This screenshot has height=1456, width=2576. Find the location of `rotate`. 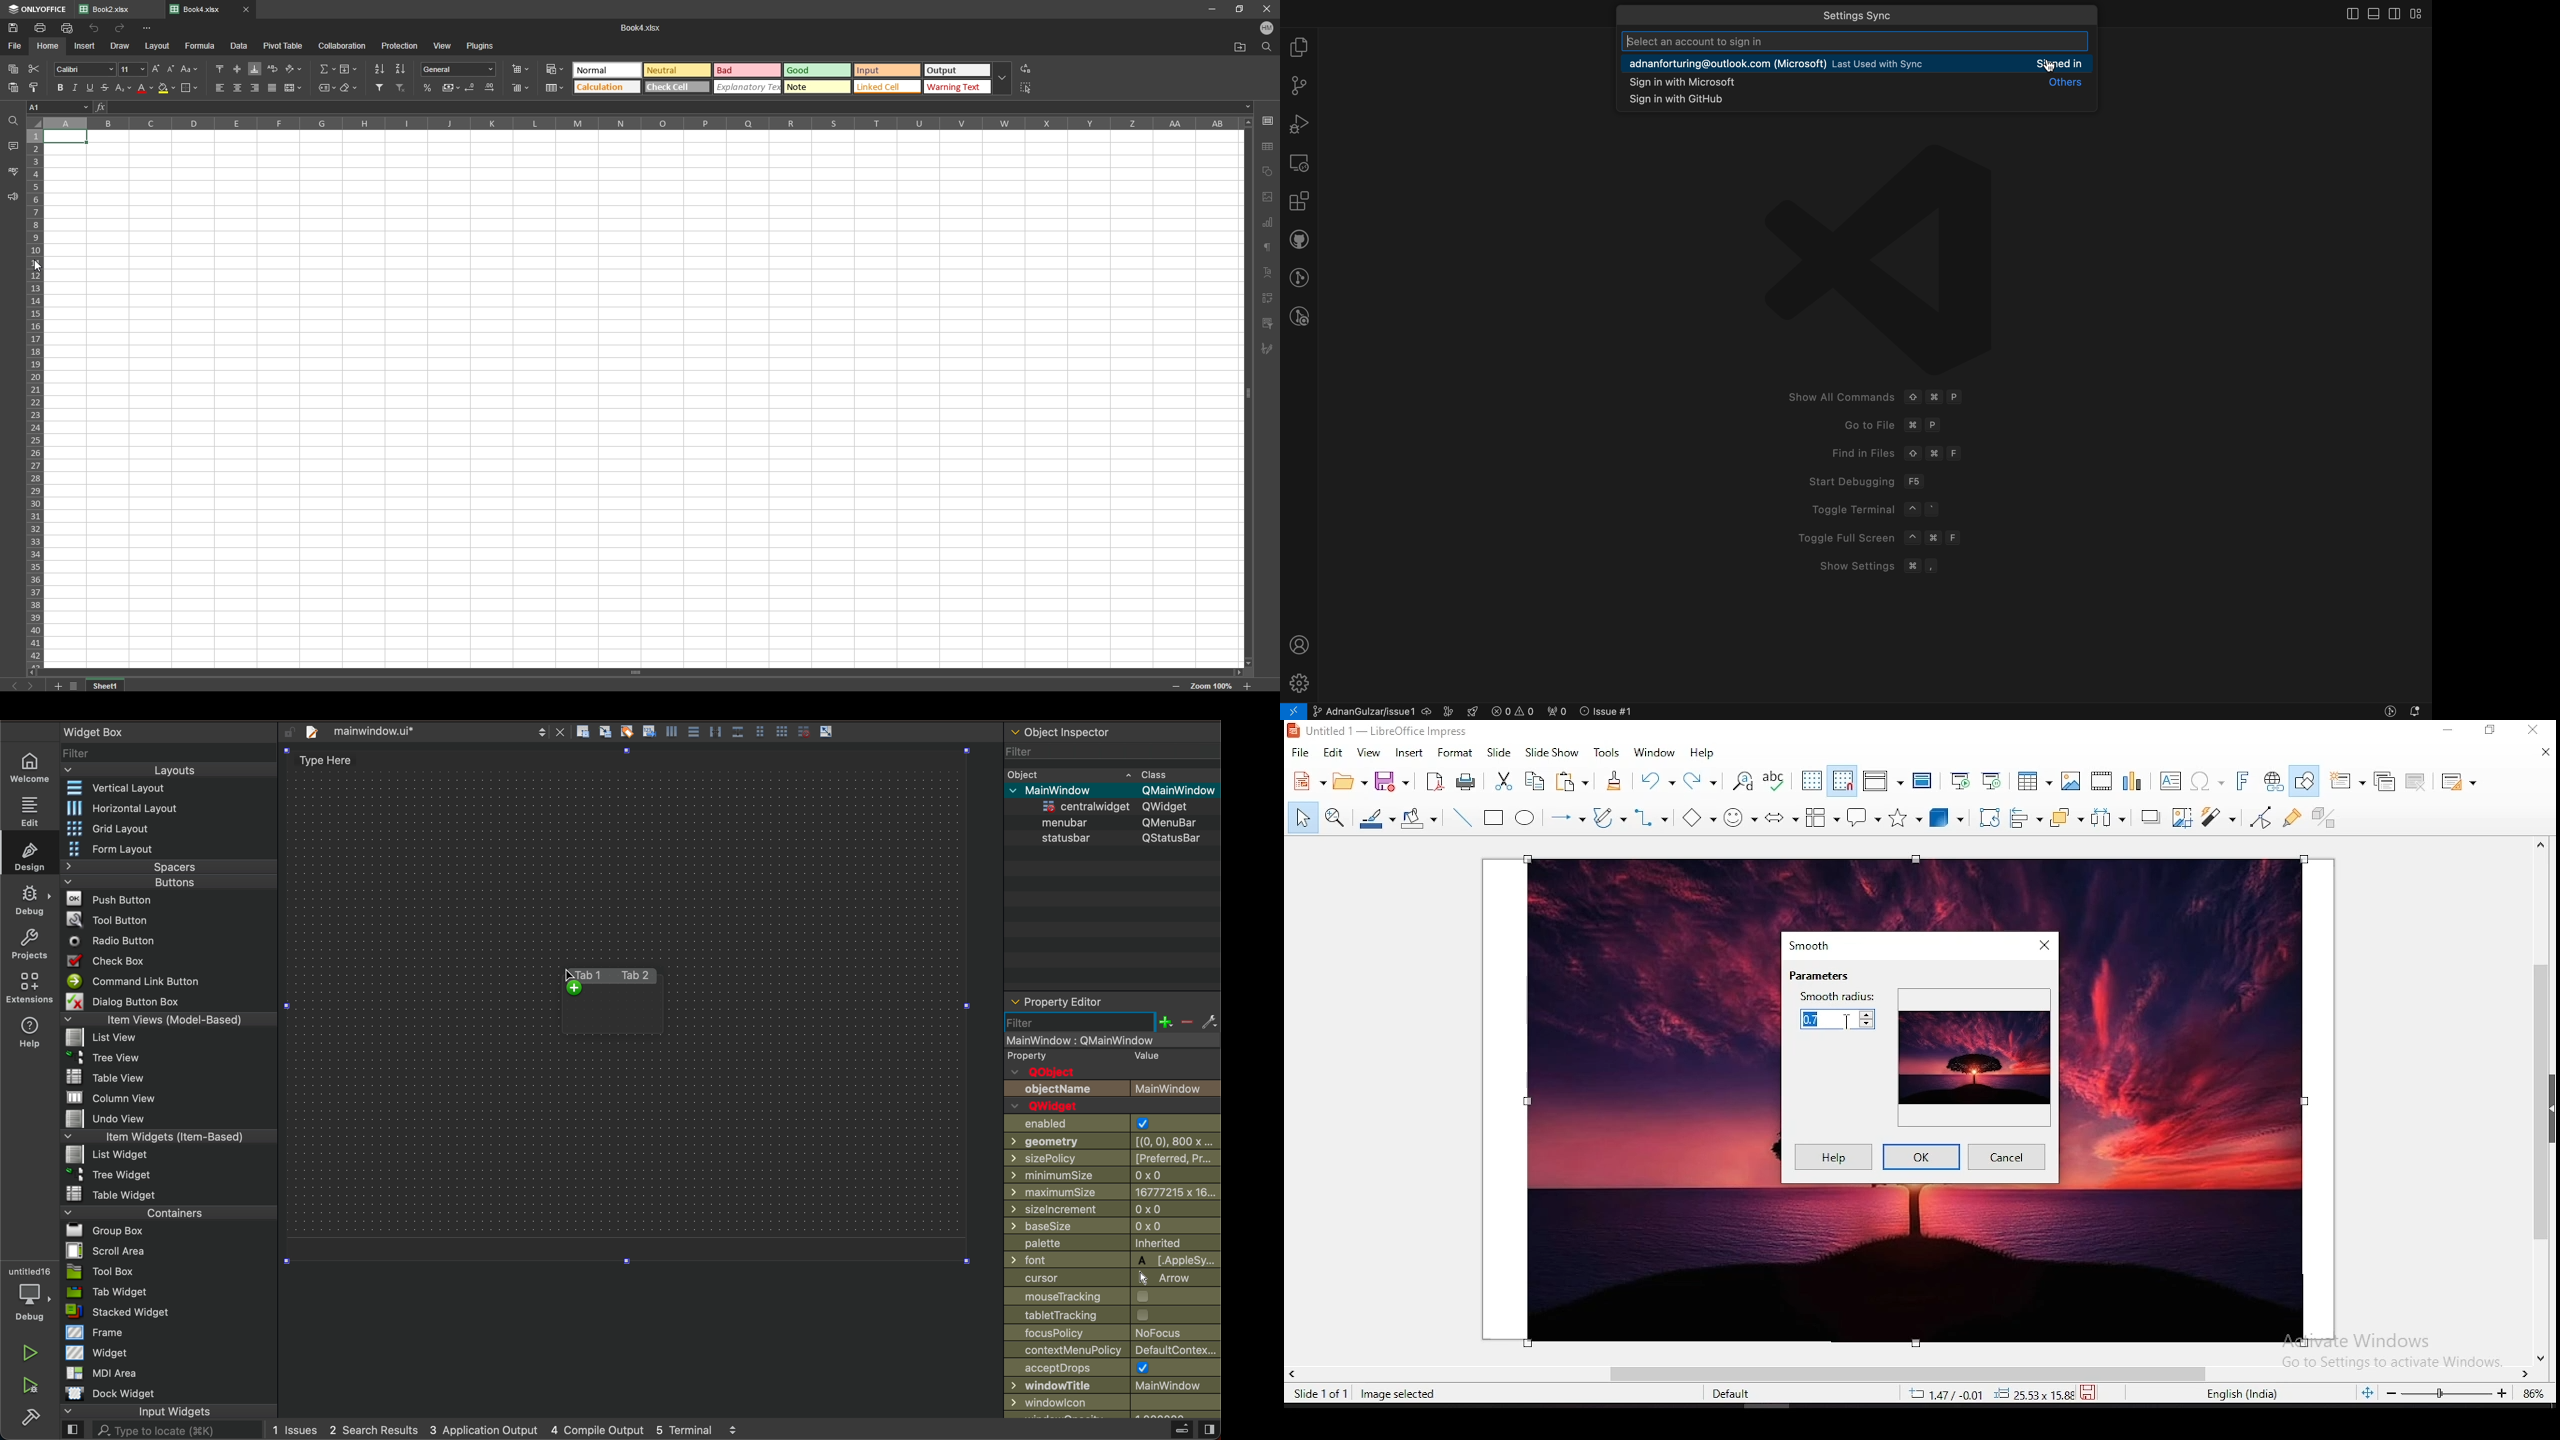

rotate is located at coordinates (1987, 819).